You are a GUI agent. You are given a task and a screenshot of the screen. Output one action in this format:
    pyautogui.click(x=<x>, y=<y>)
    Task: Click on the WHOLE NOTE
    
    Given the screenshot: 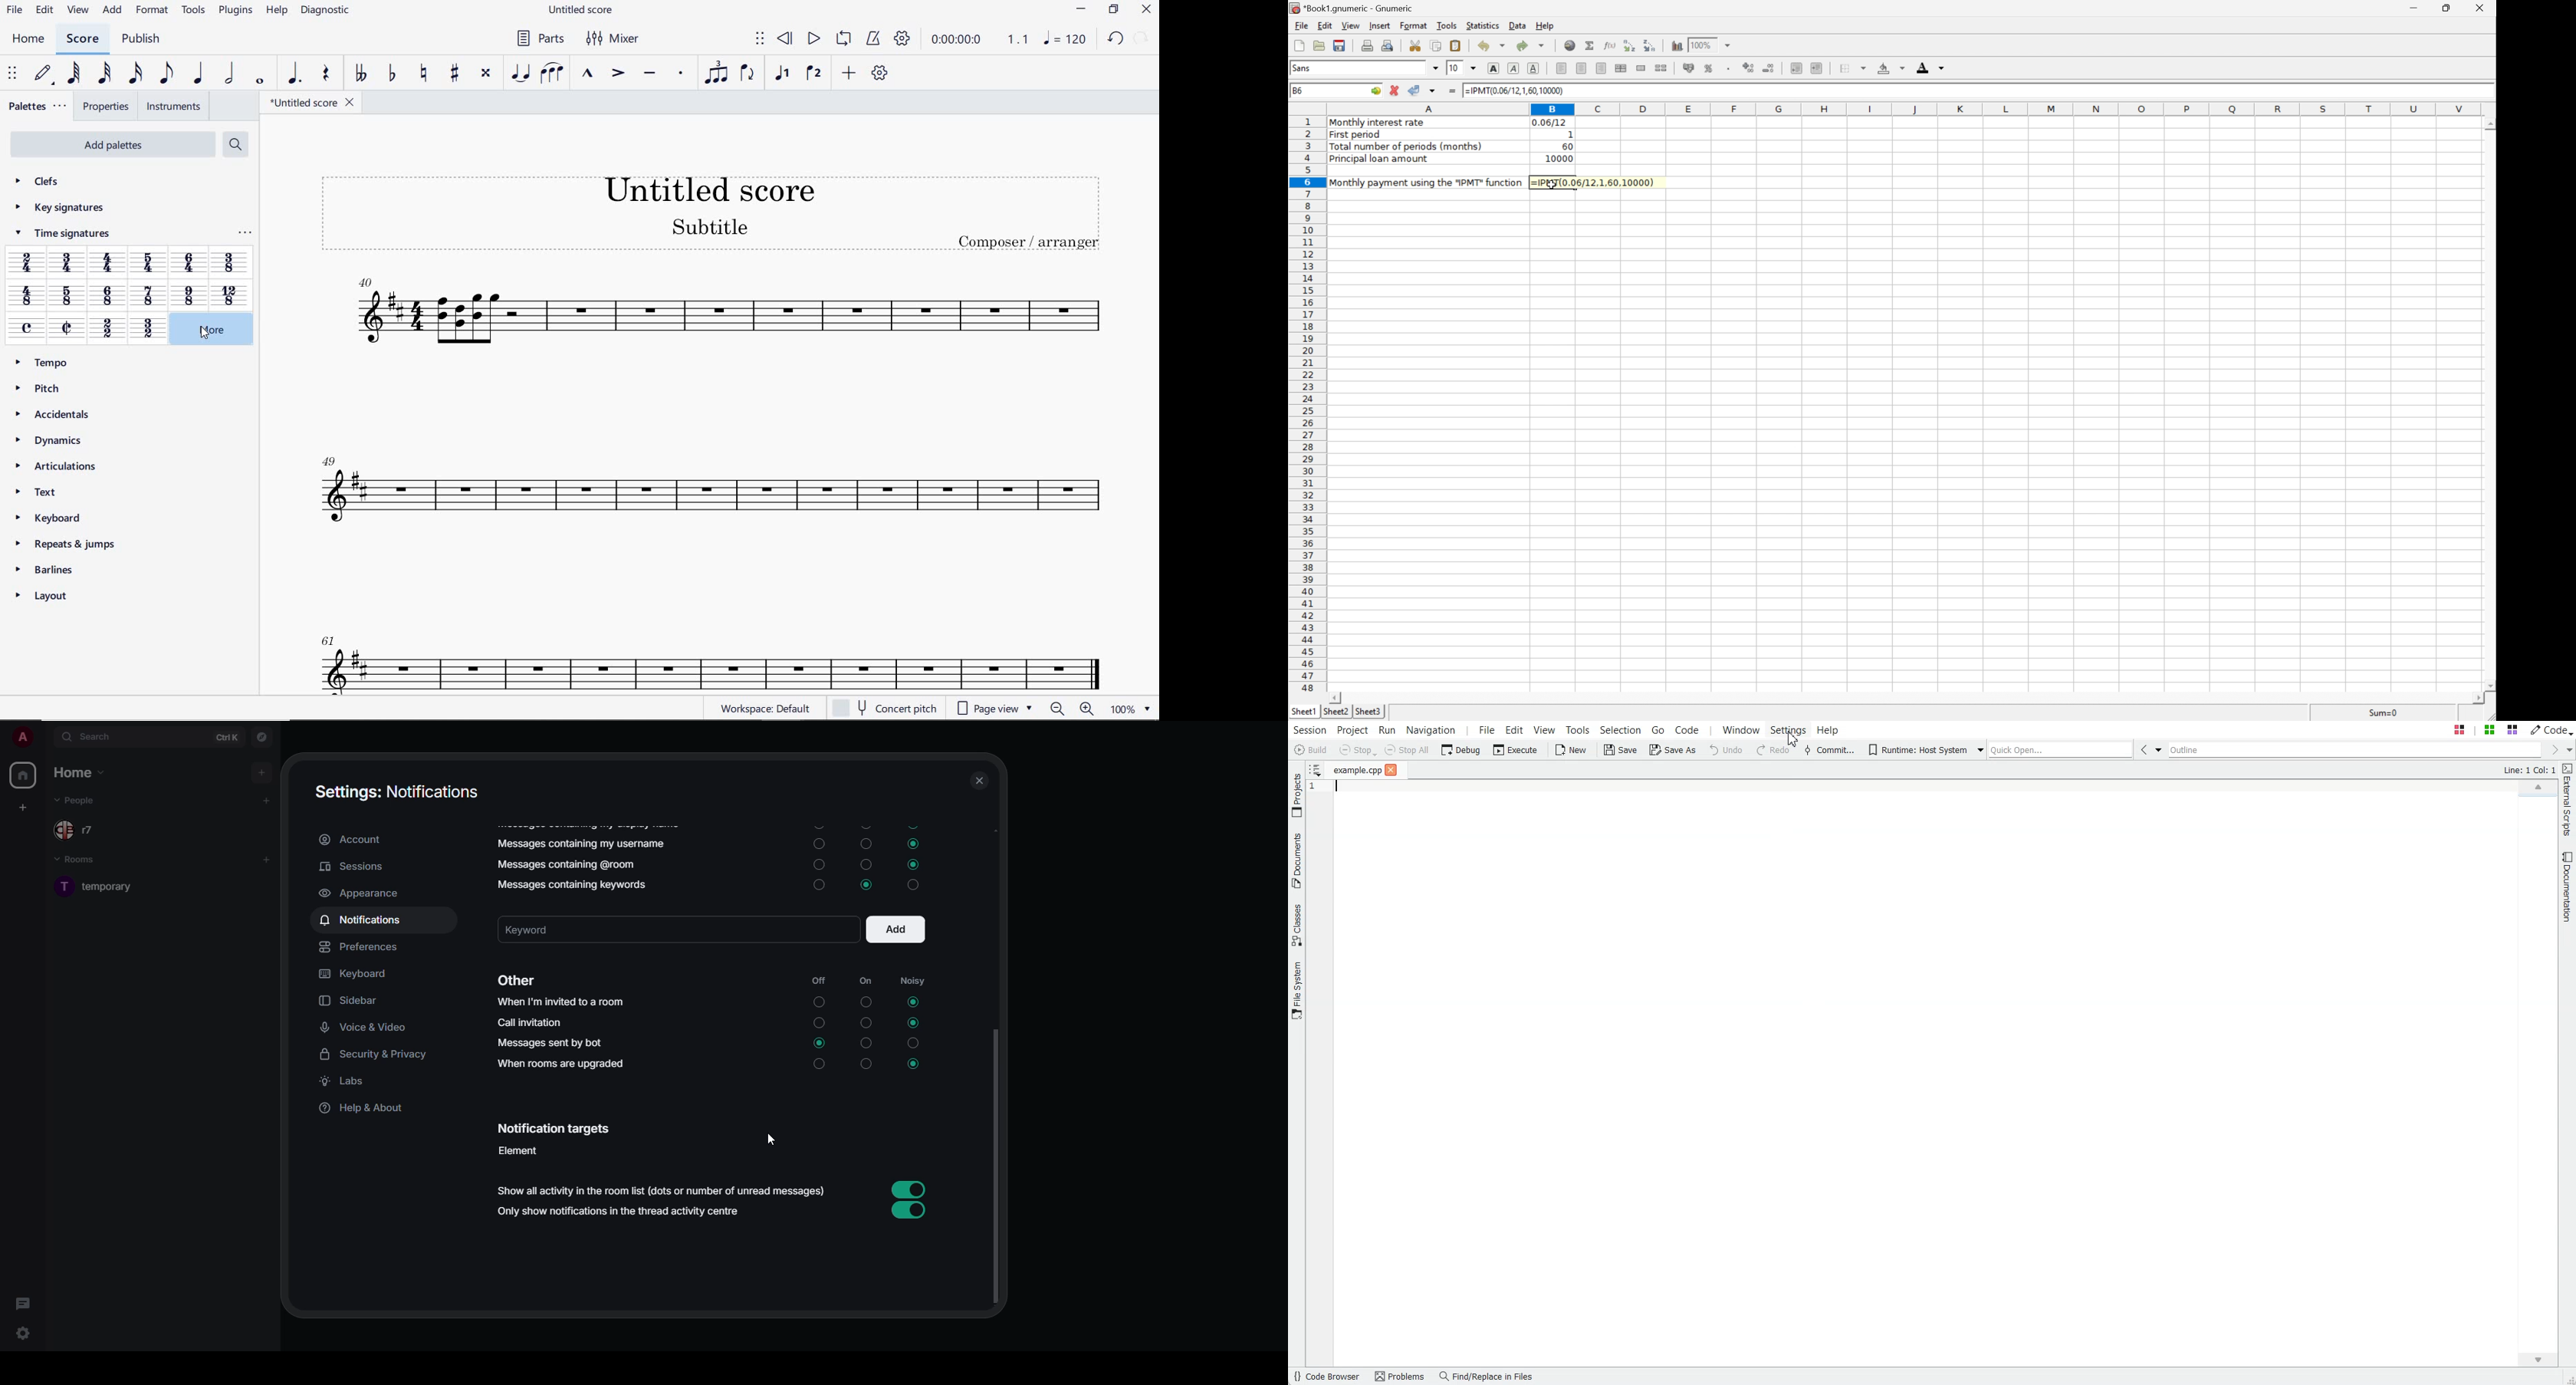 What is the action you would take?
    pyautogui.click(x=260, y=83)
    